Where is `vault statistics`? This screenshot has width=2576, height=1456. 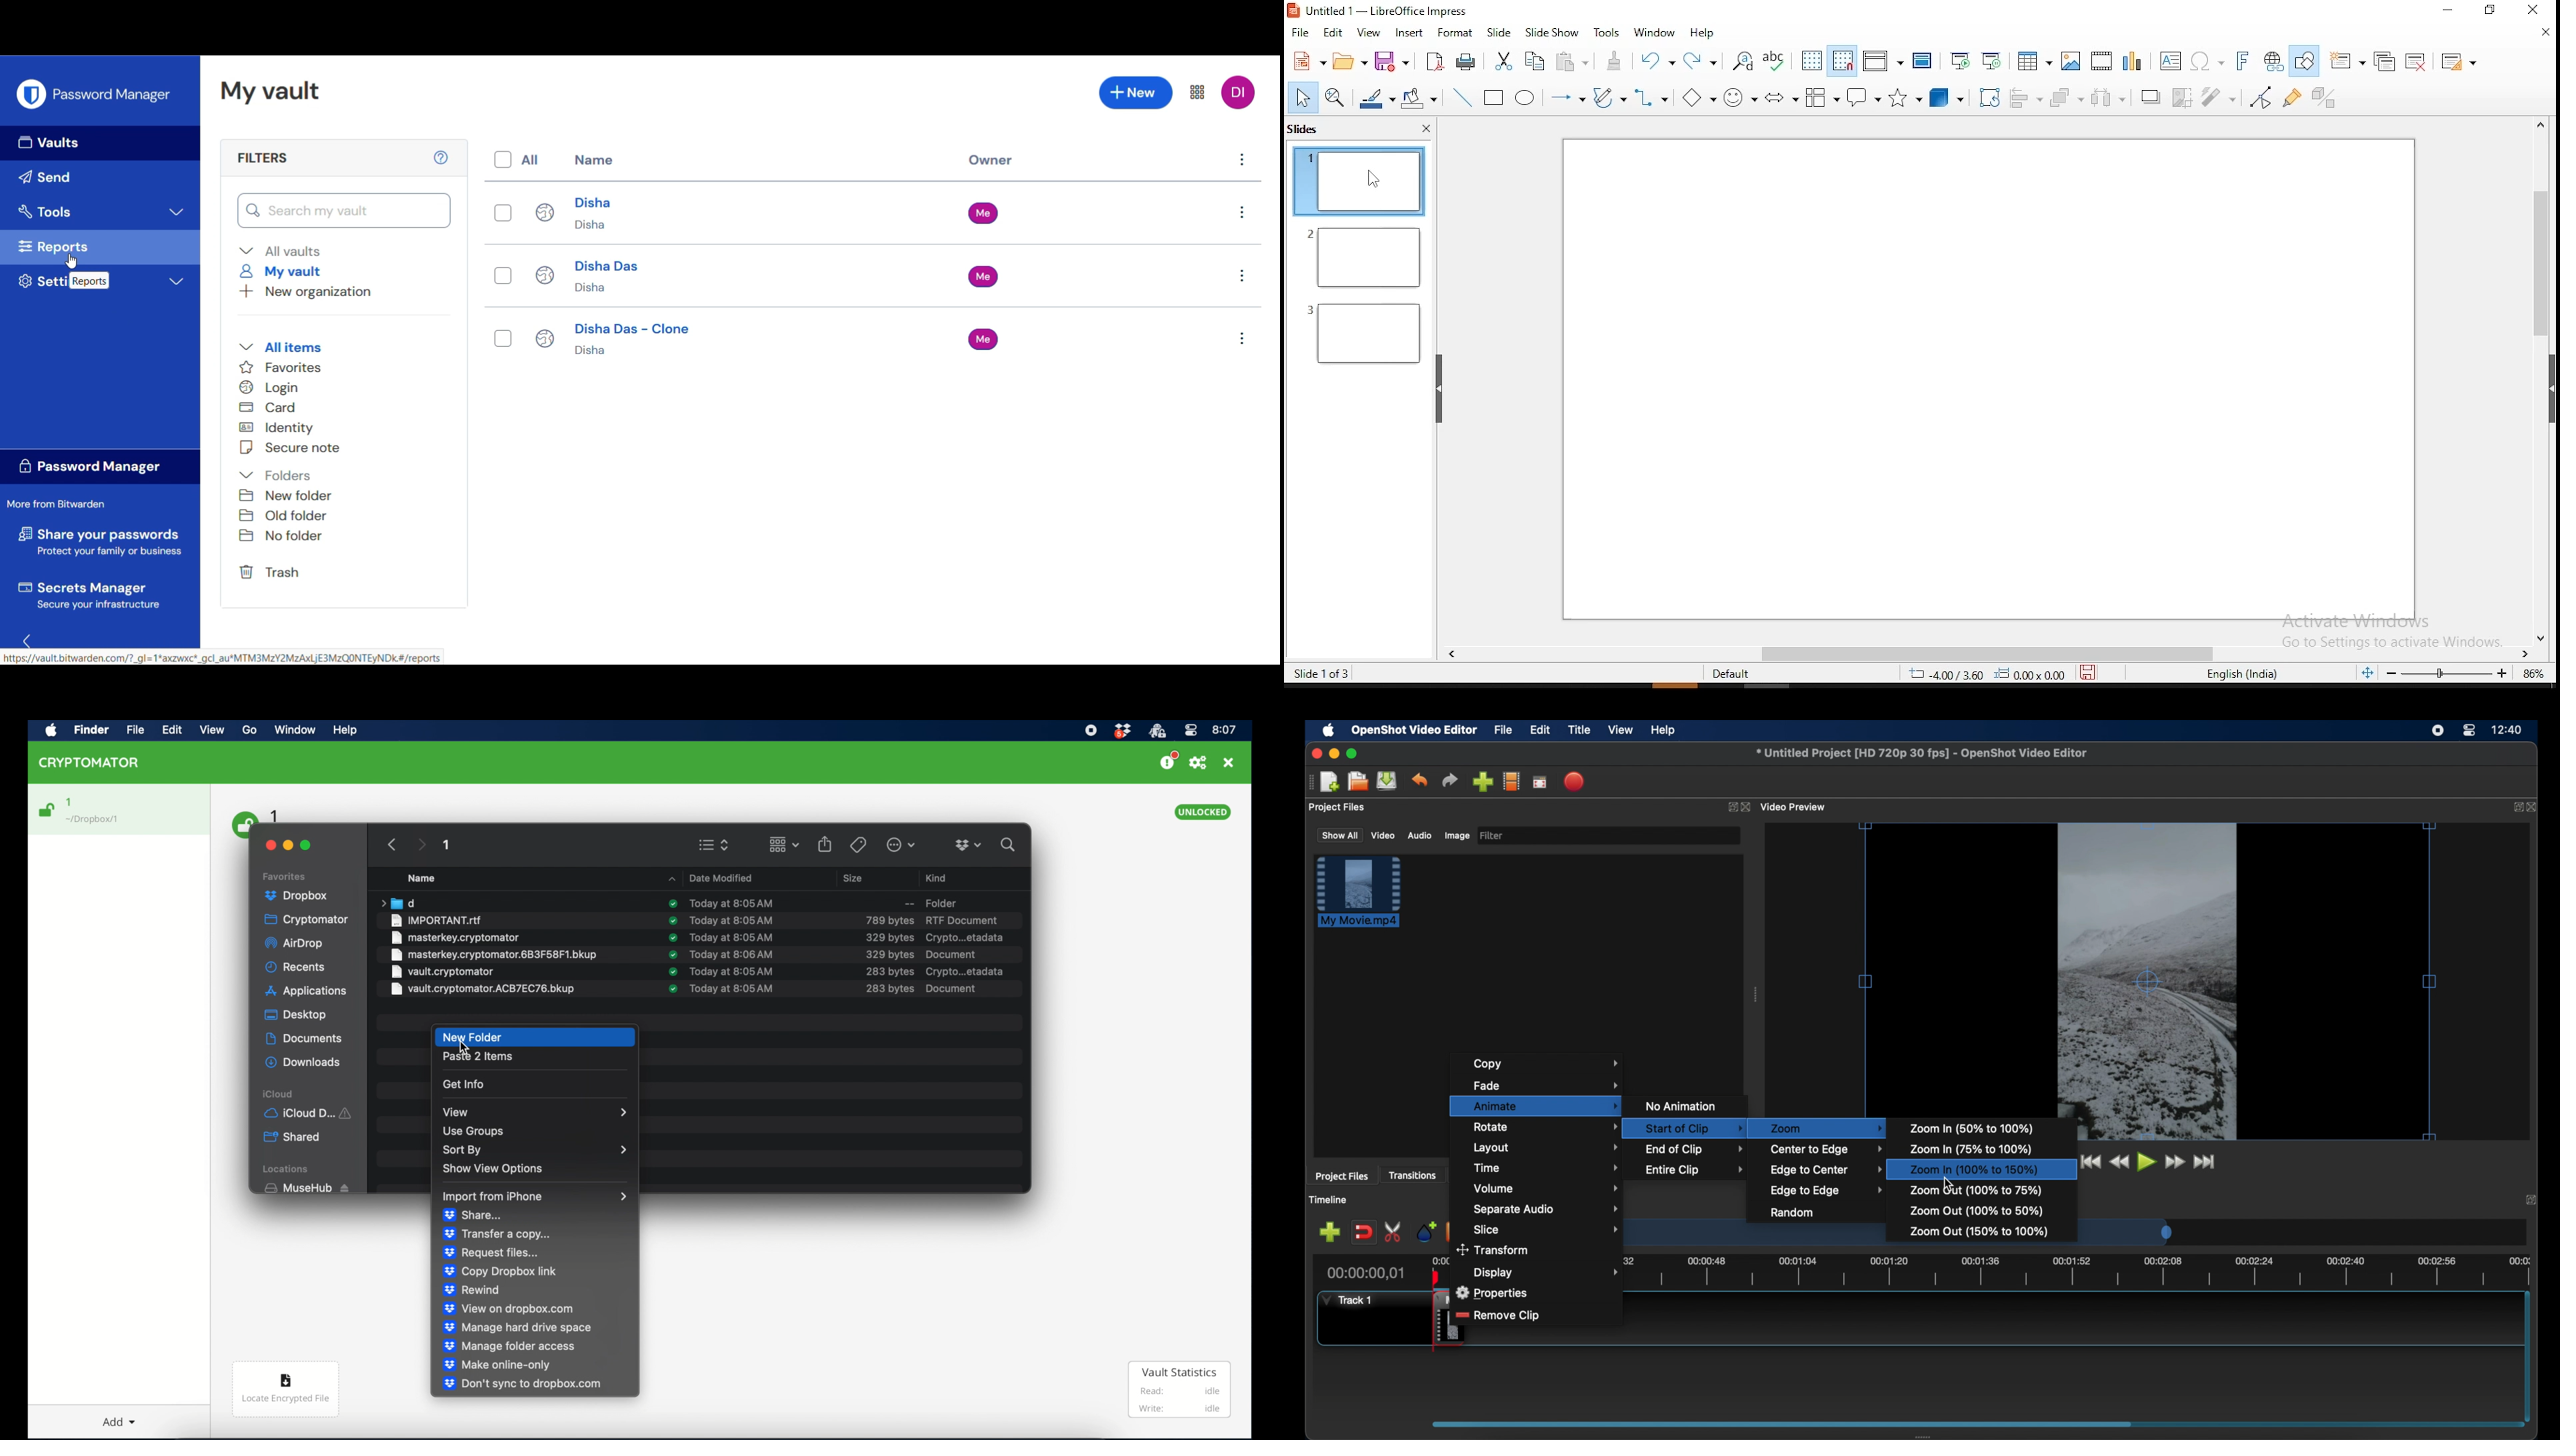 vault statistics is located at coordinates (1179, 1391).